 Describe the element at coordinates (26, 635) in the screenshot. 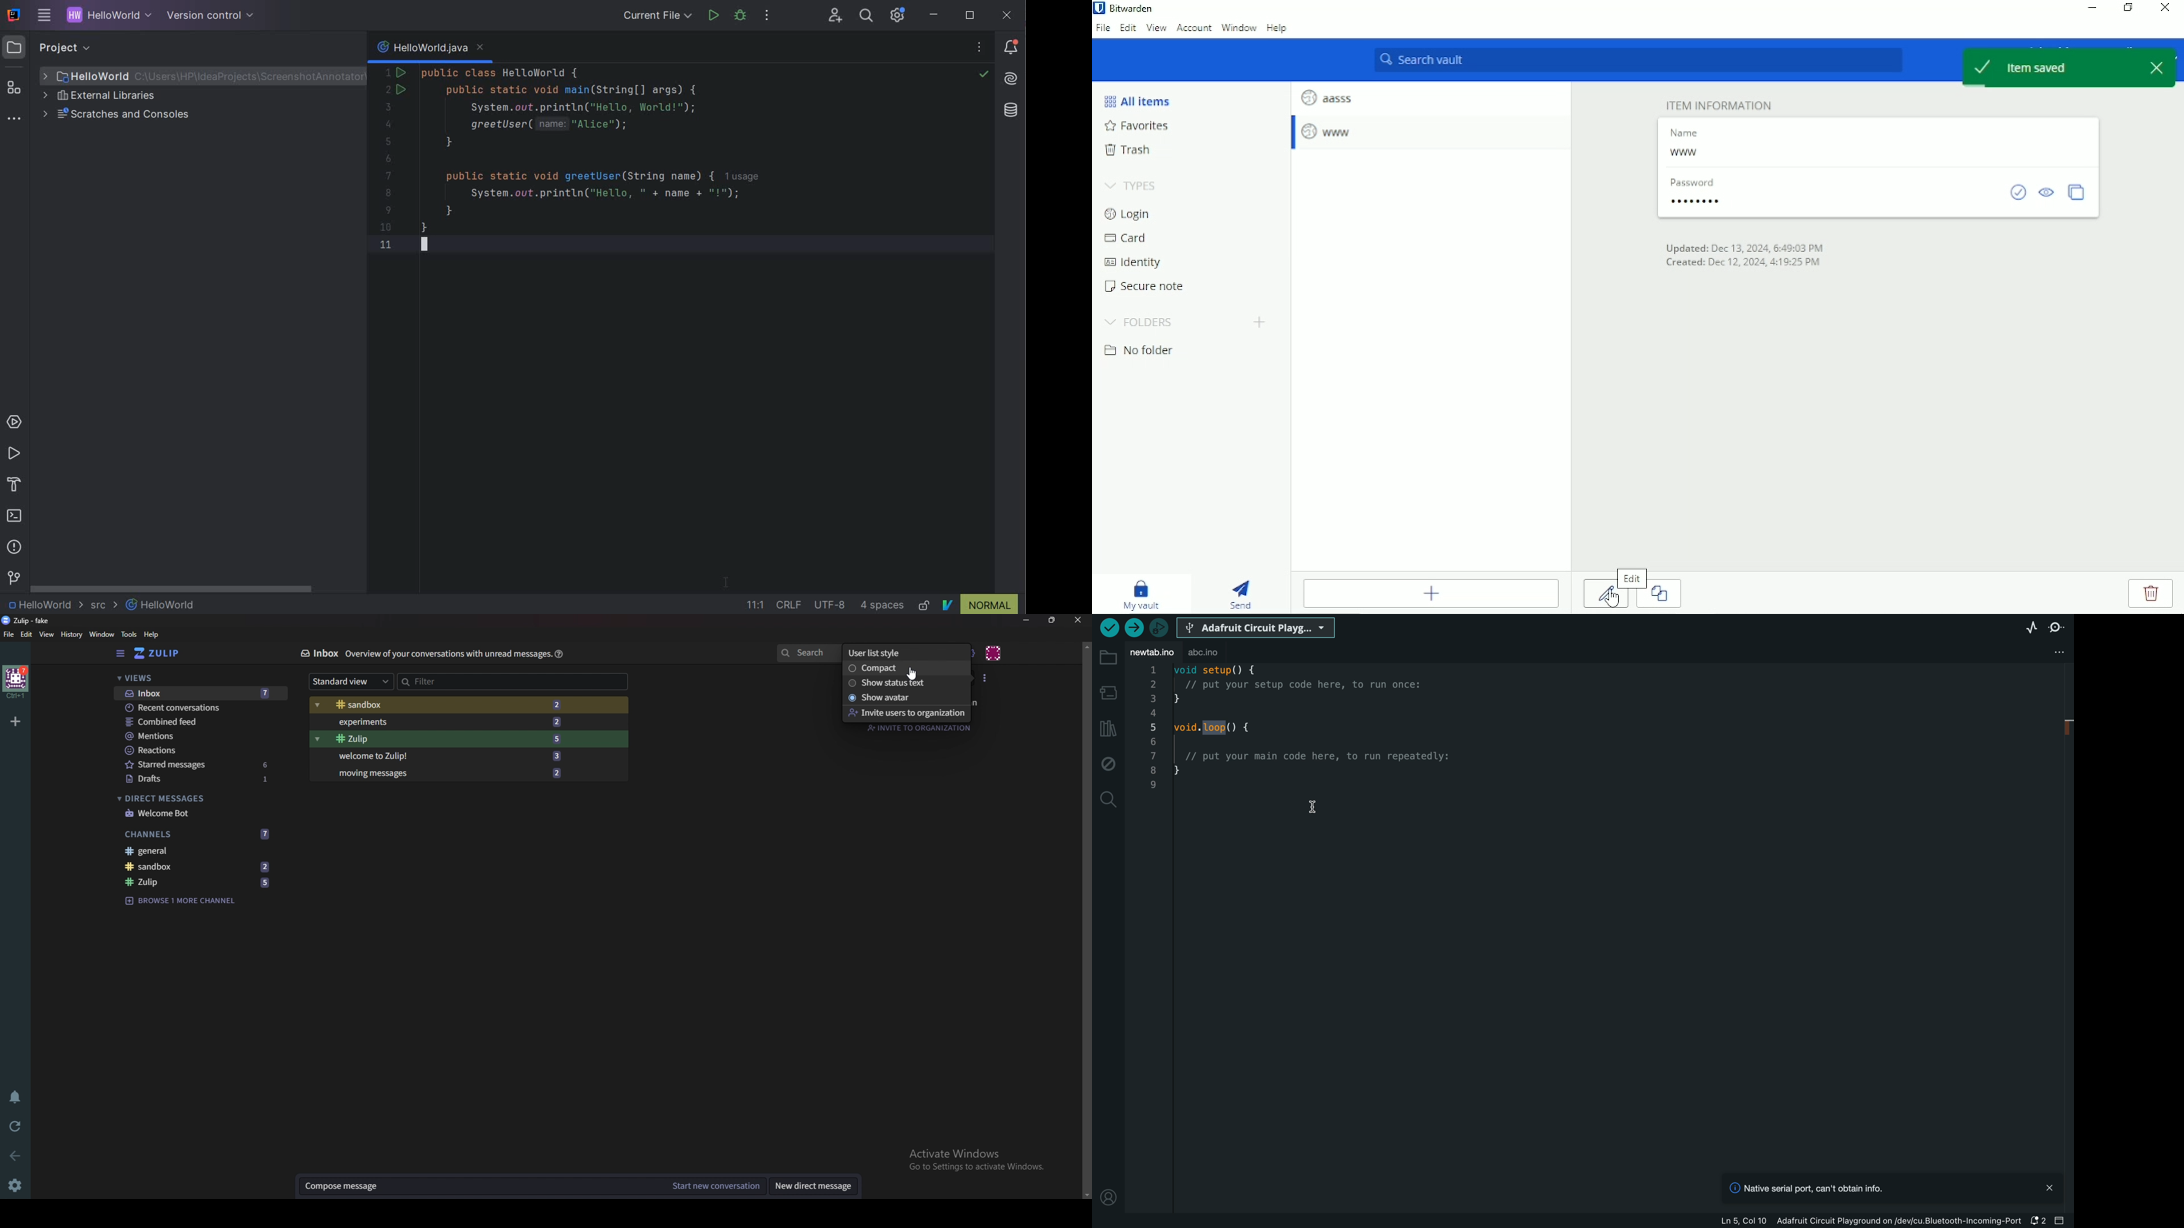

I see `edit` at that location.